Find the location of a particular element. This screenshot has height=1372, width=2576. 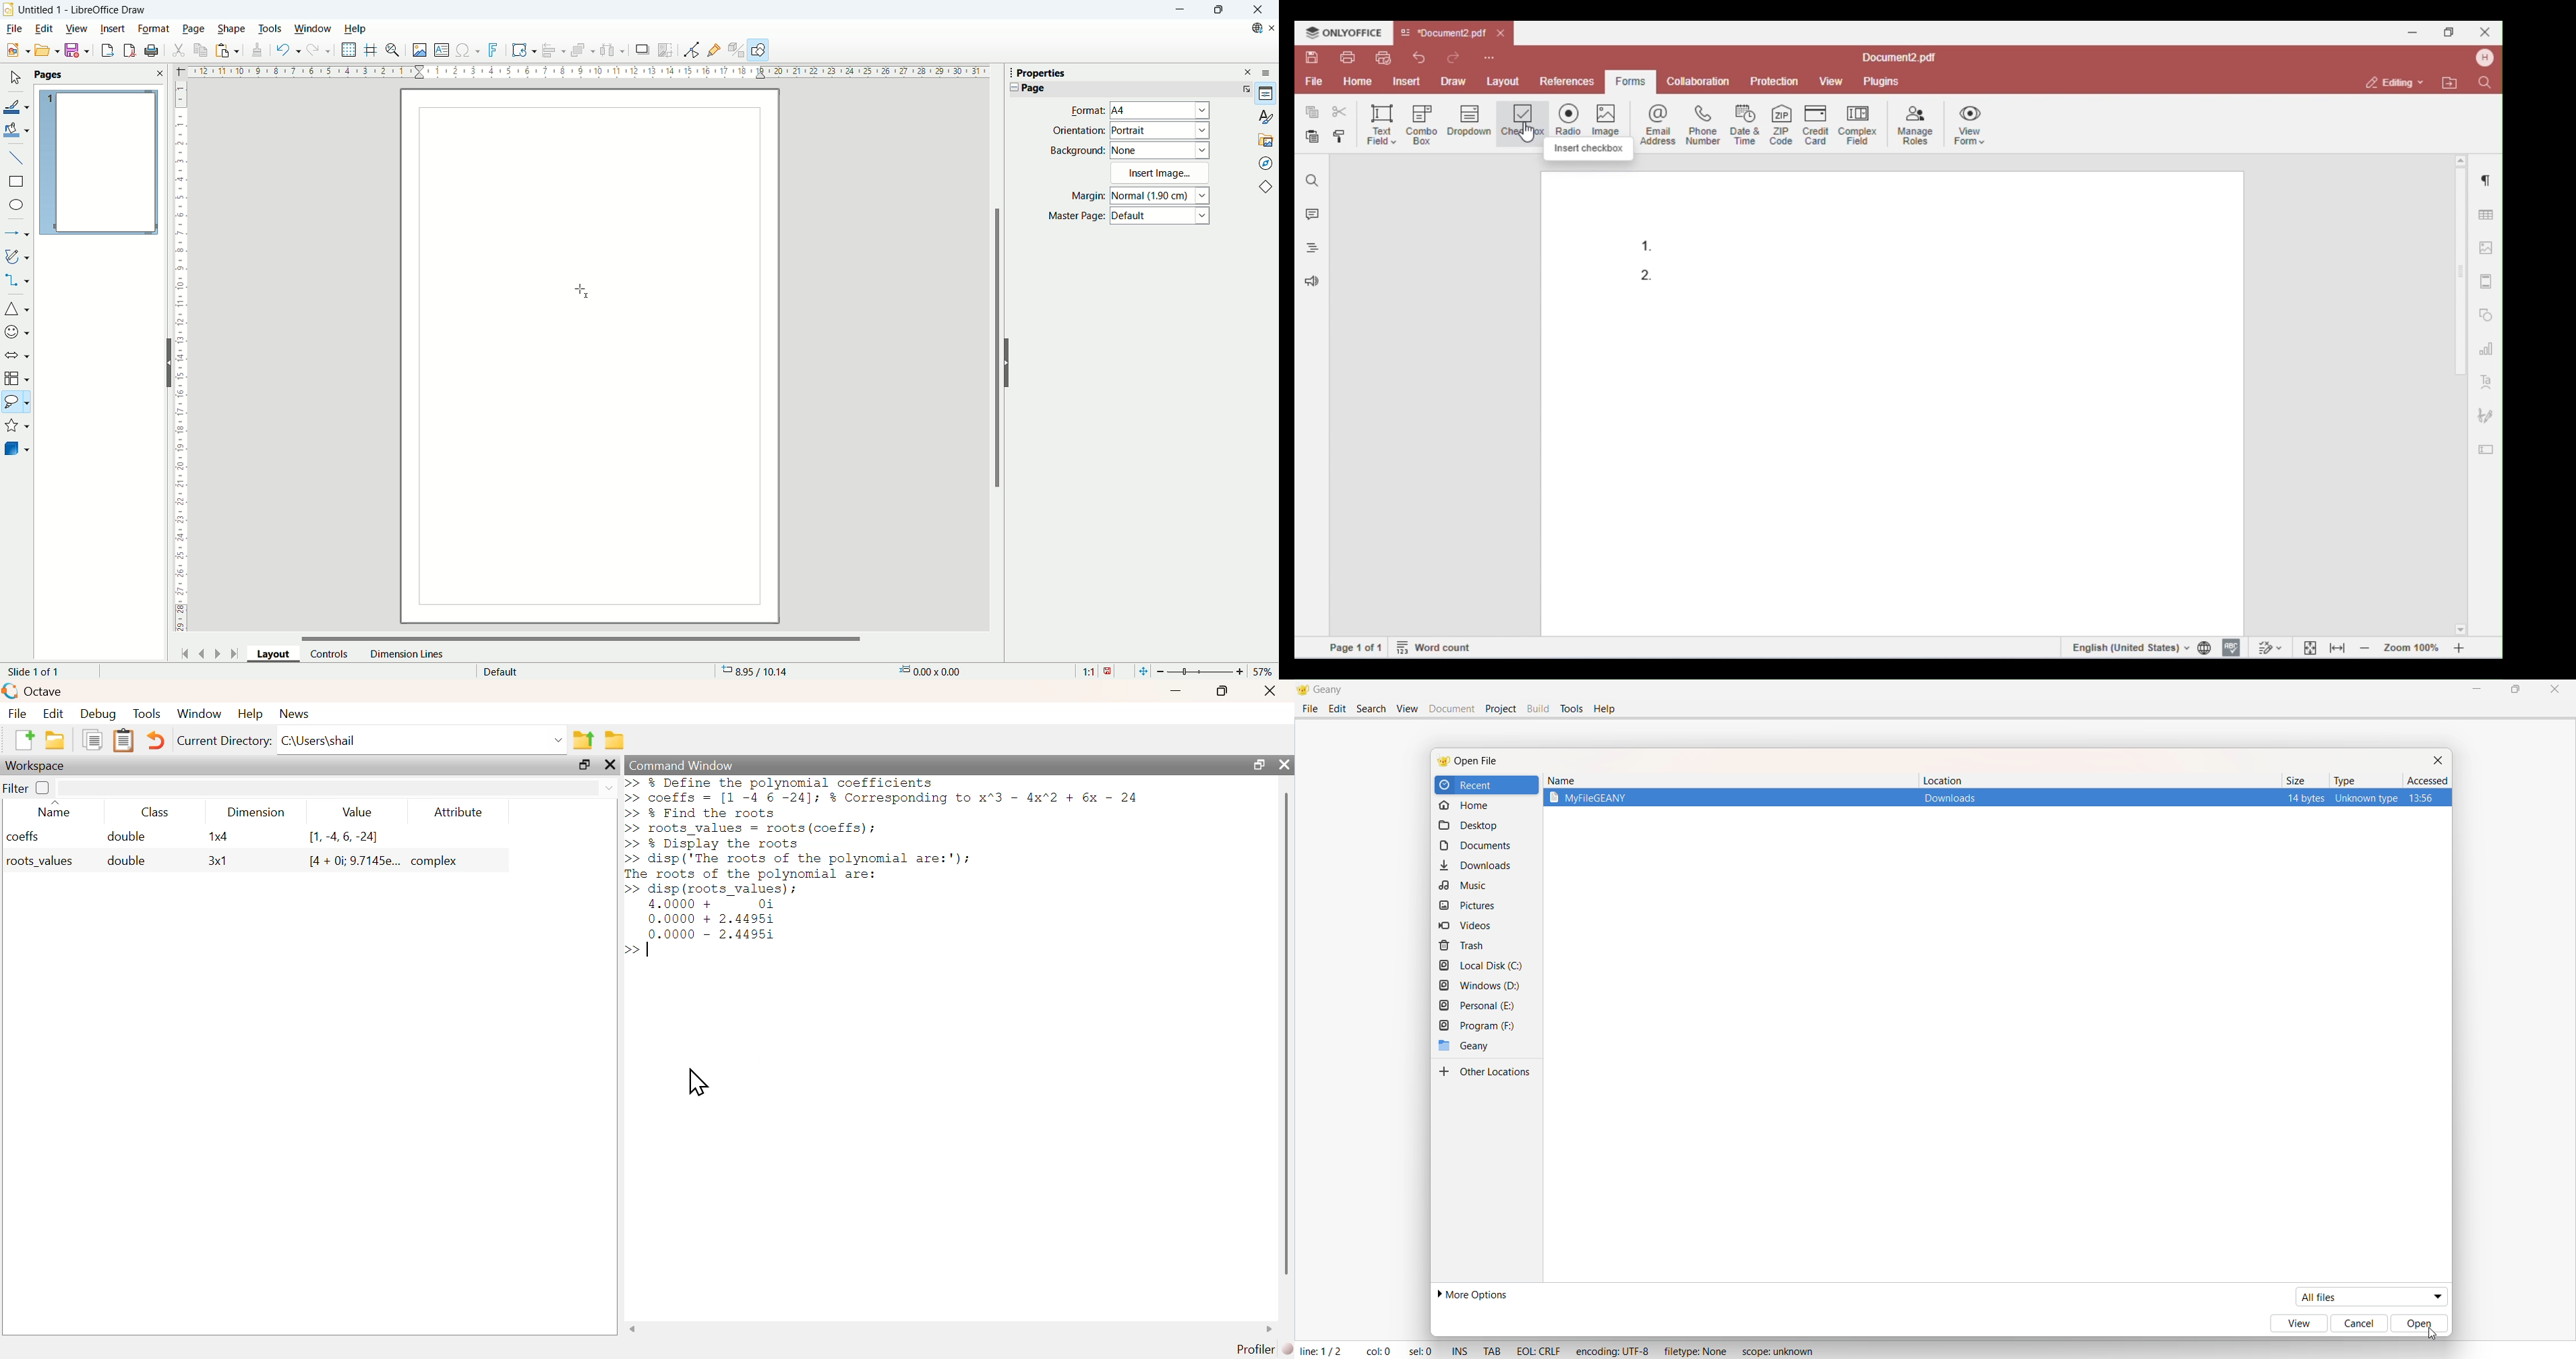

help is located at coordinates (354, 29).